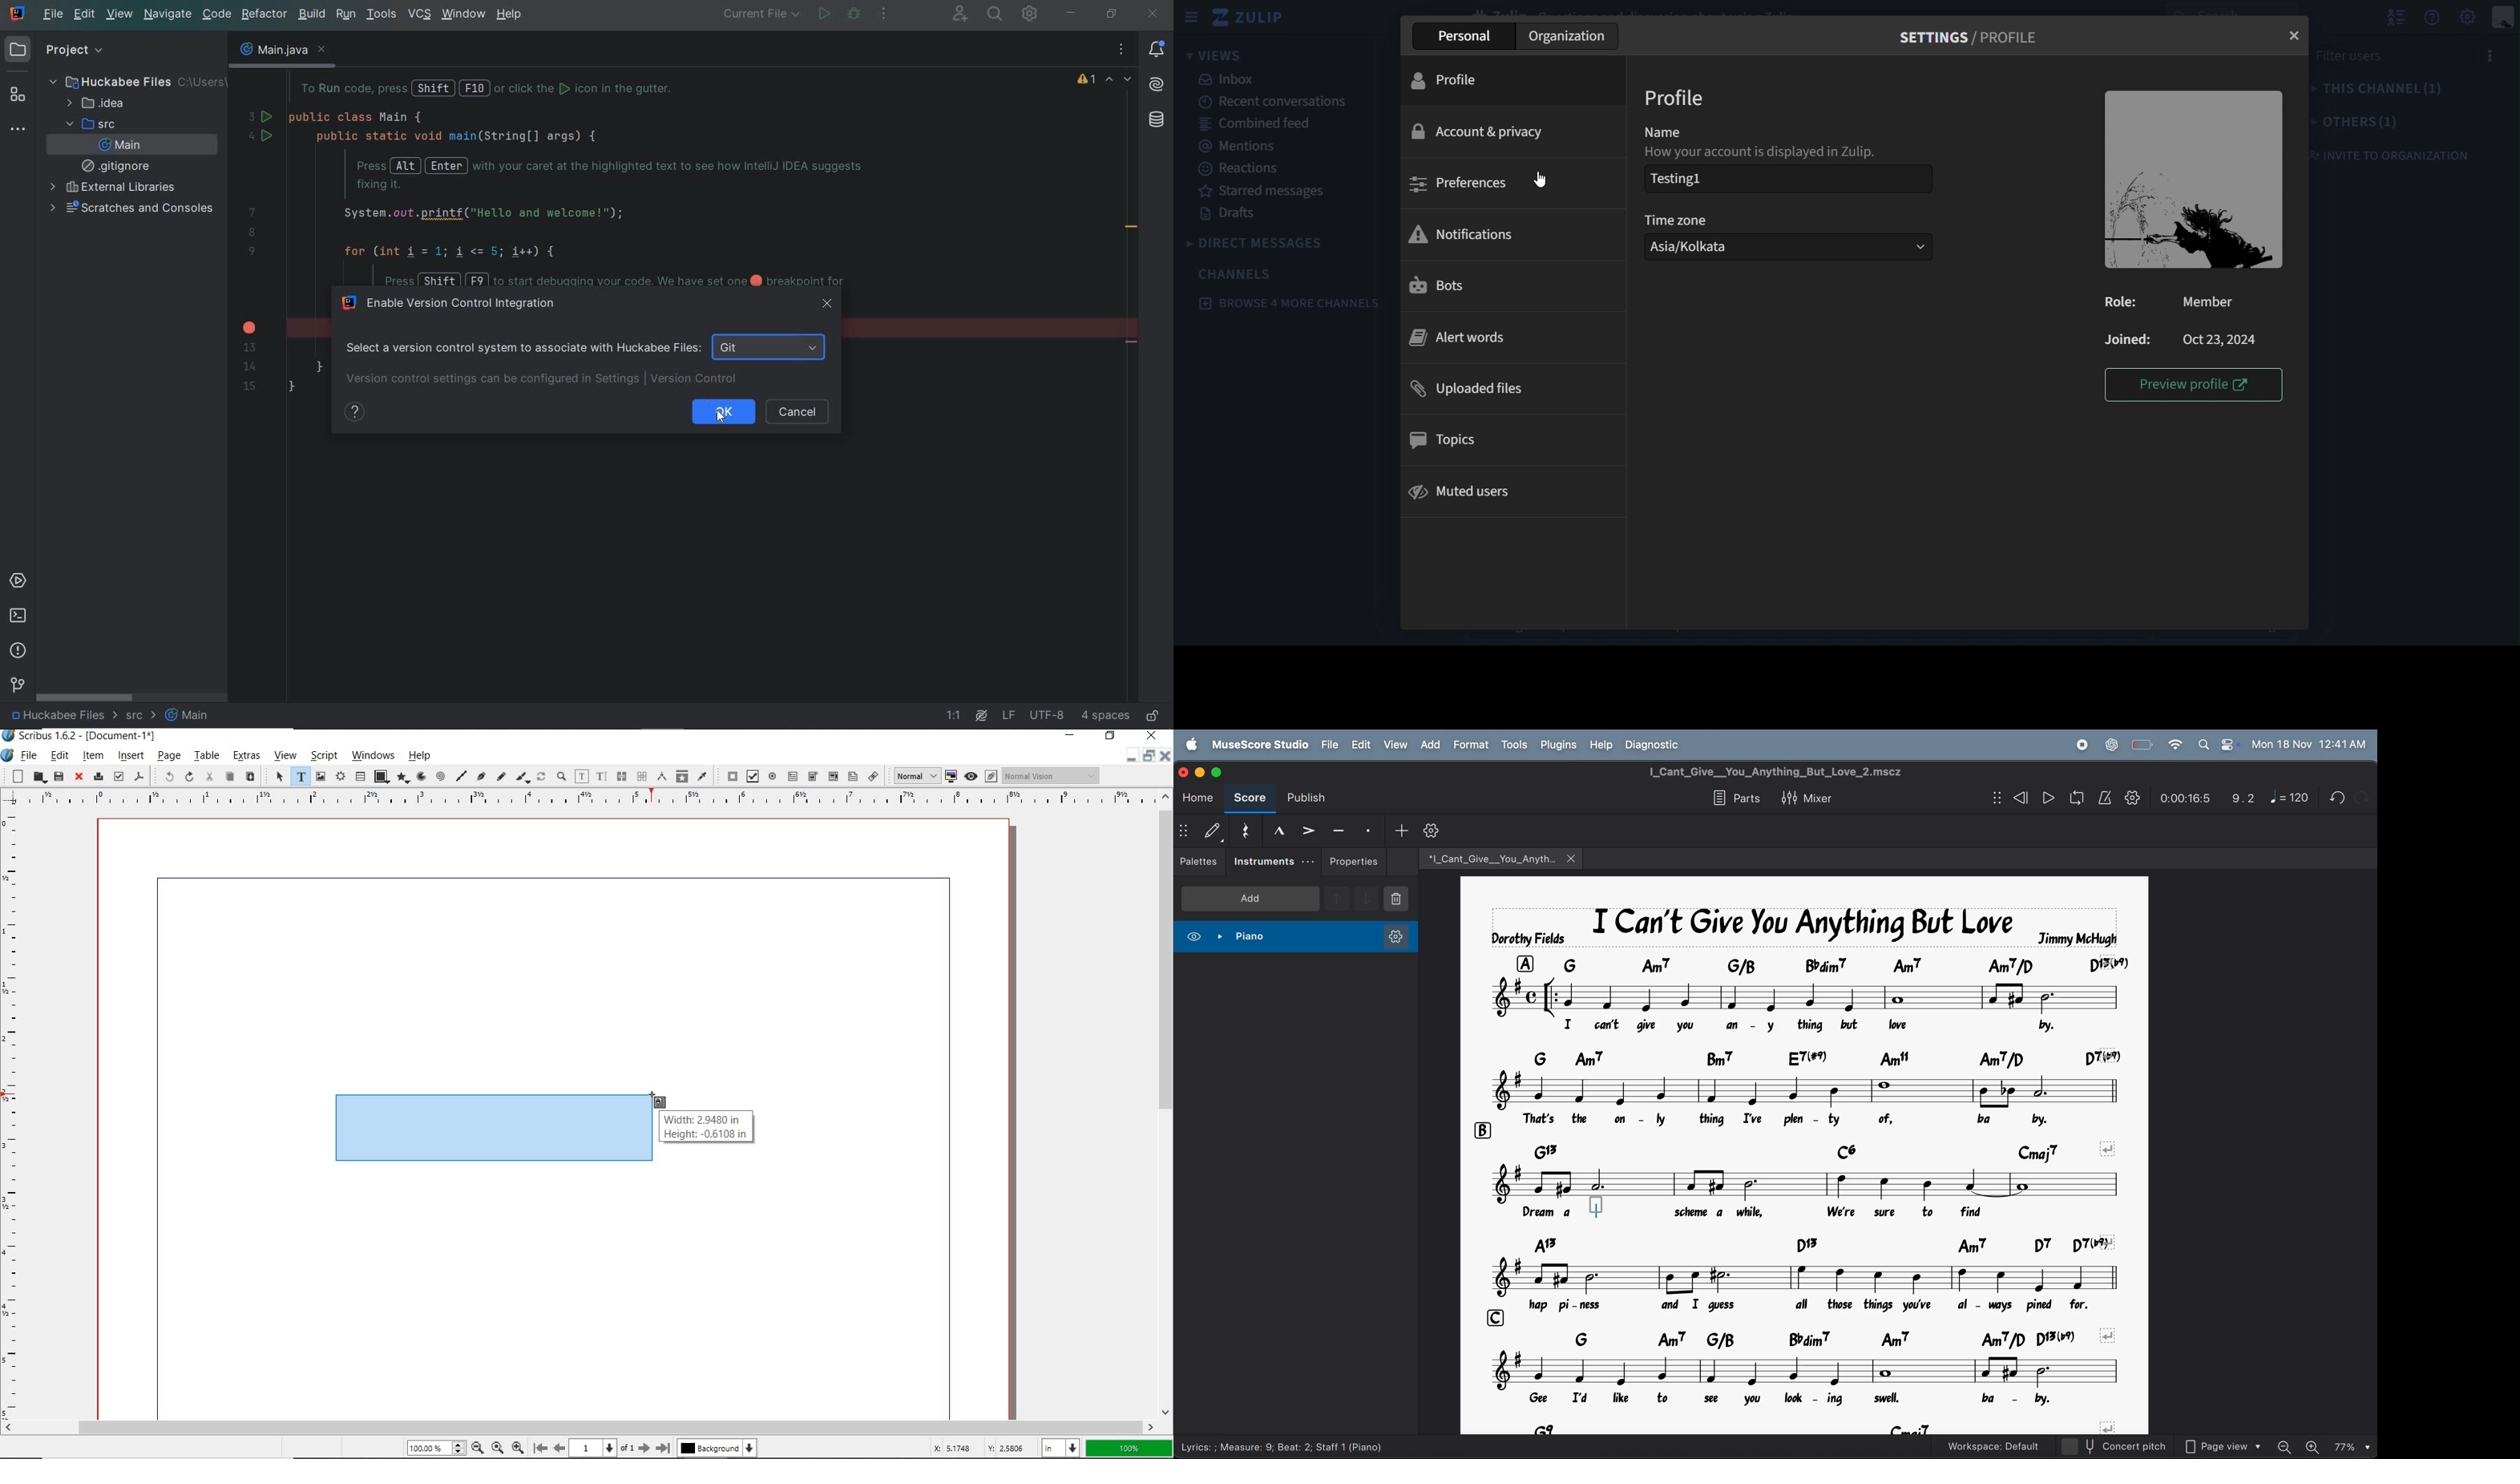 The width and height of the screenshot is (2520, 1484). I want to click on help, so click(1601, 745).